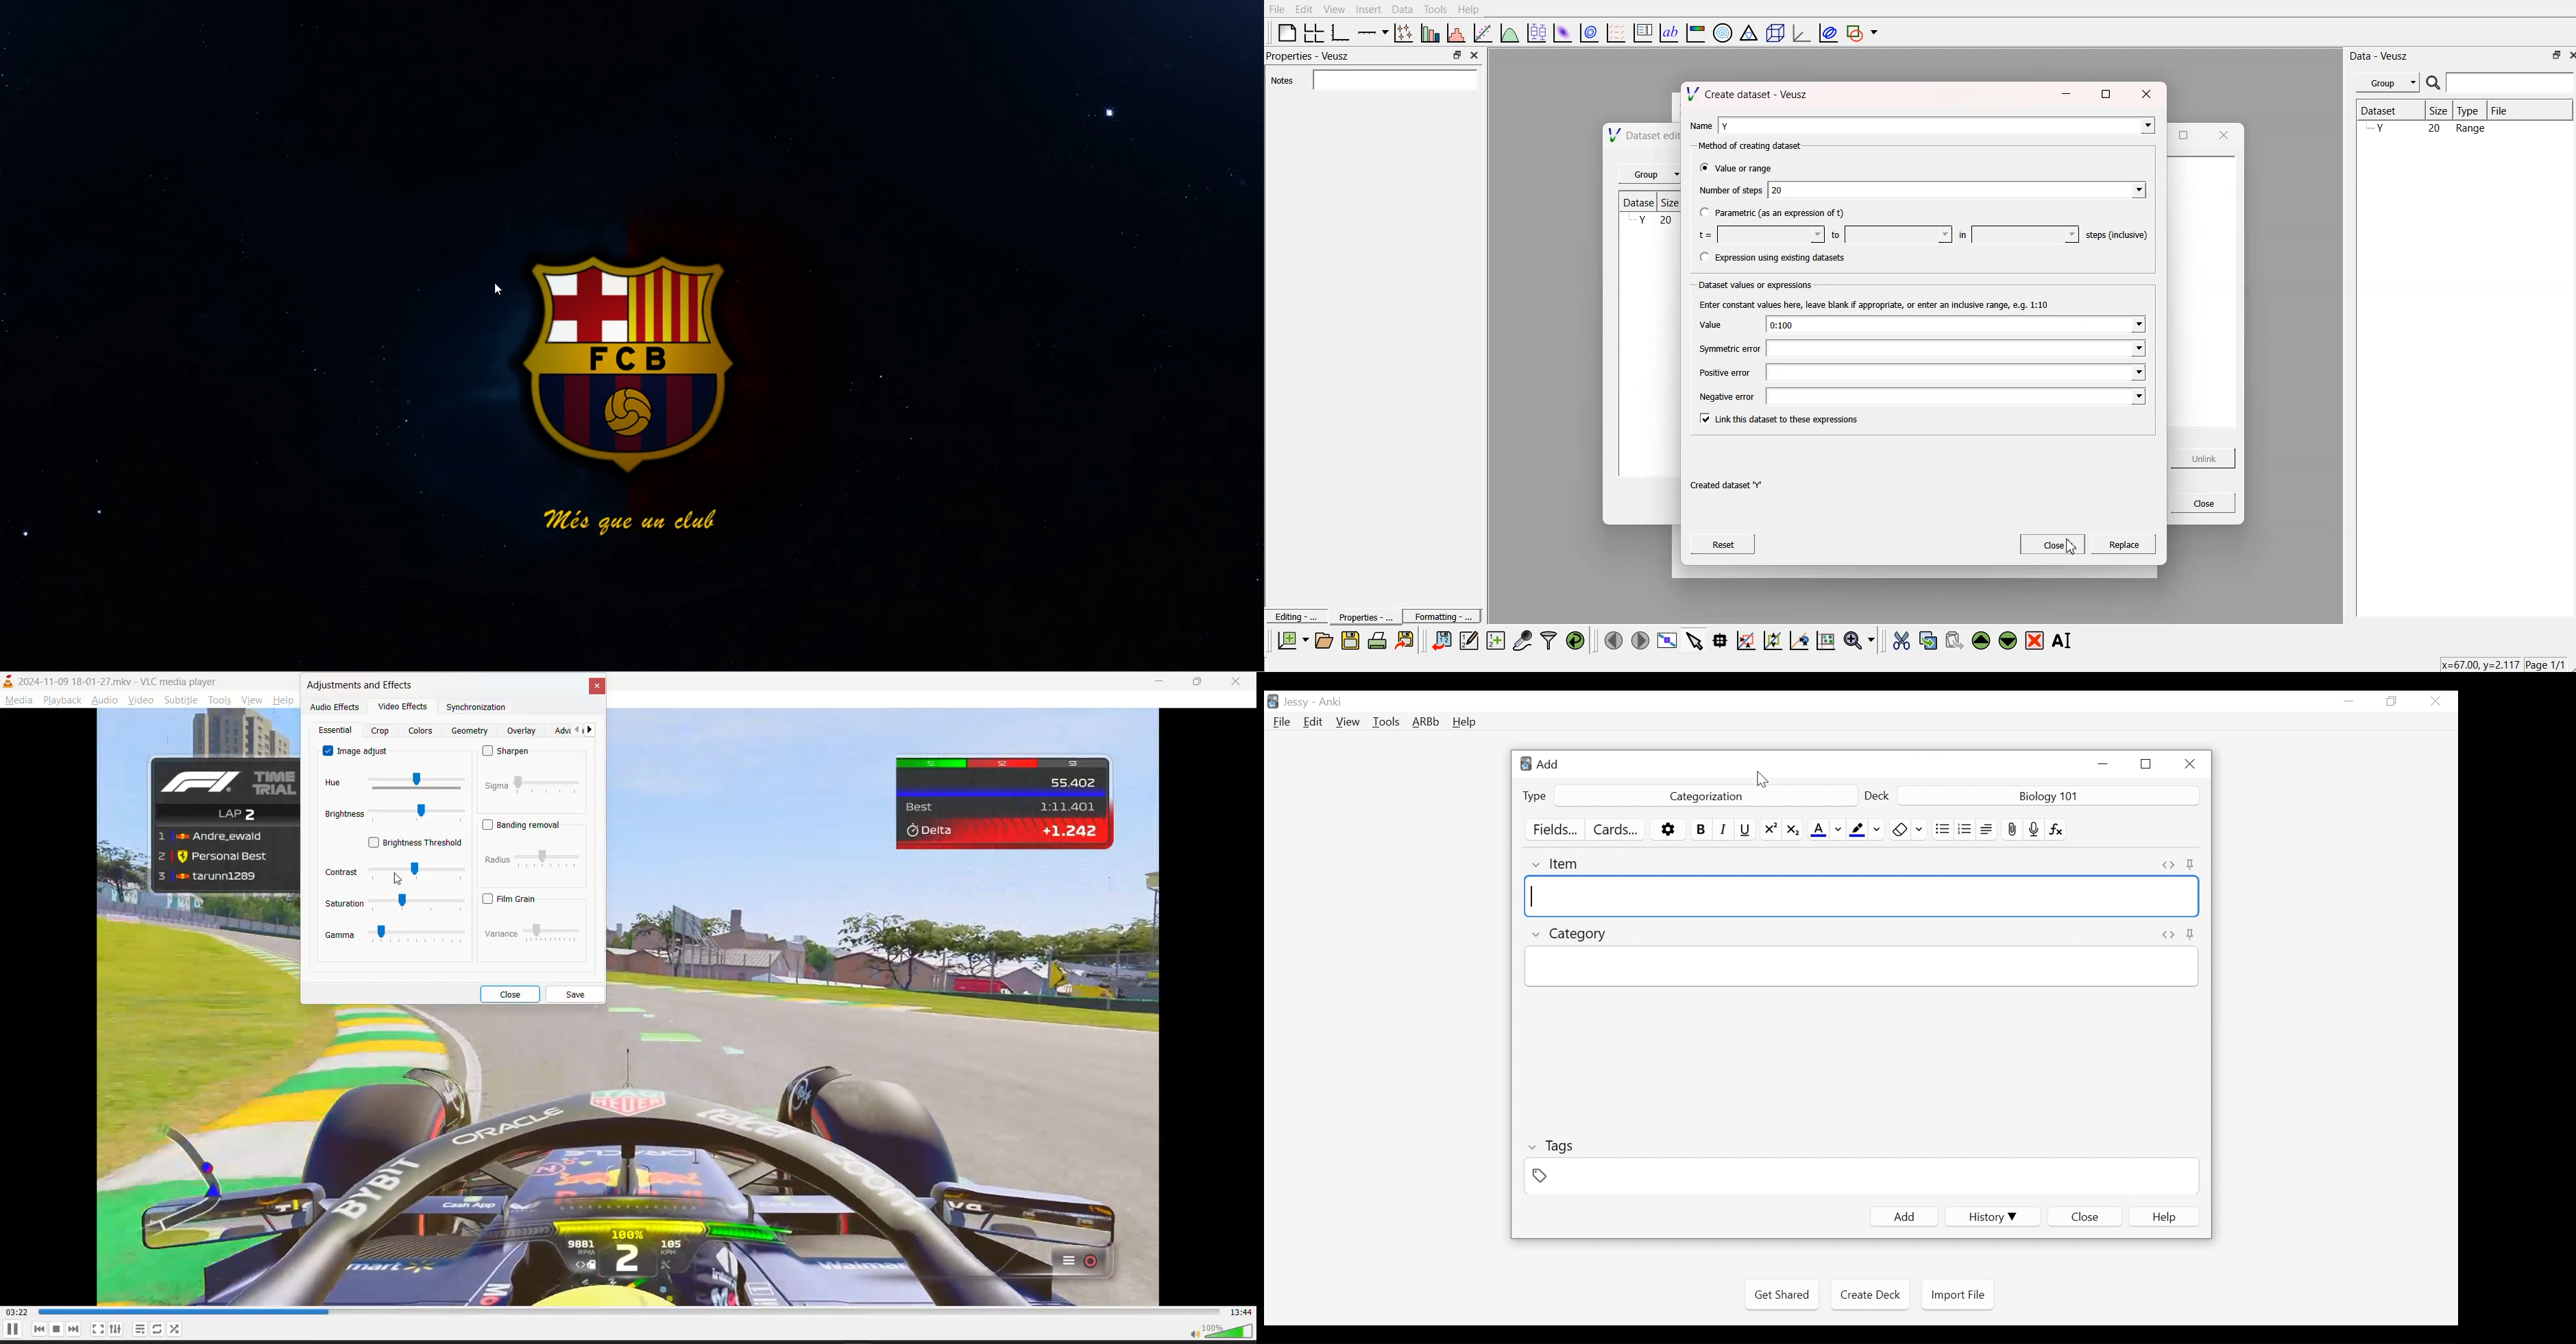  I want to click on Dataset, so click(2387, 110).